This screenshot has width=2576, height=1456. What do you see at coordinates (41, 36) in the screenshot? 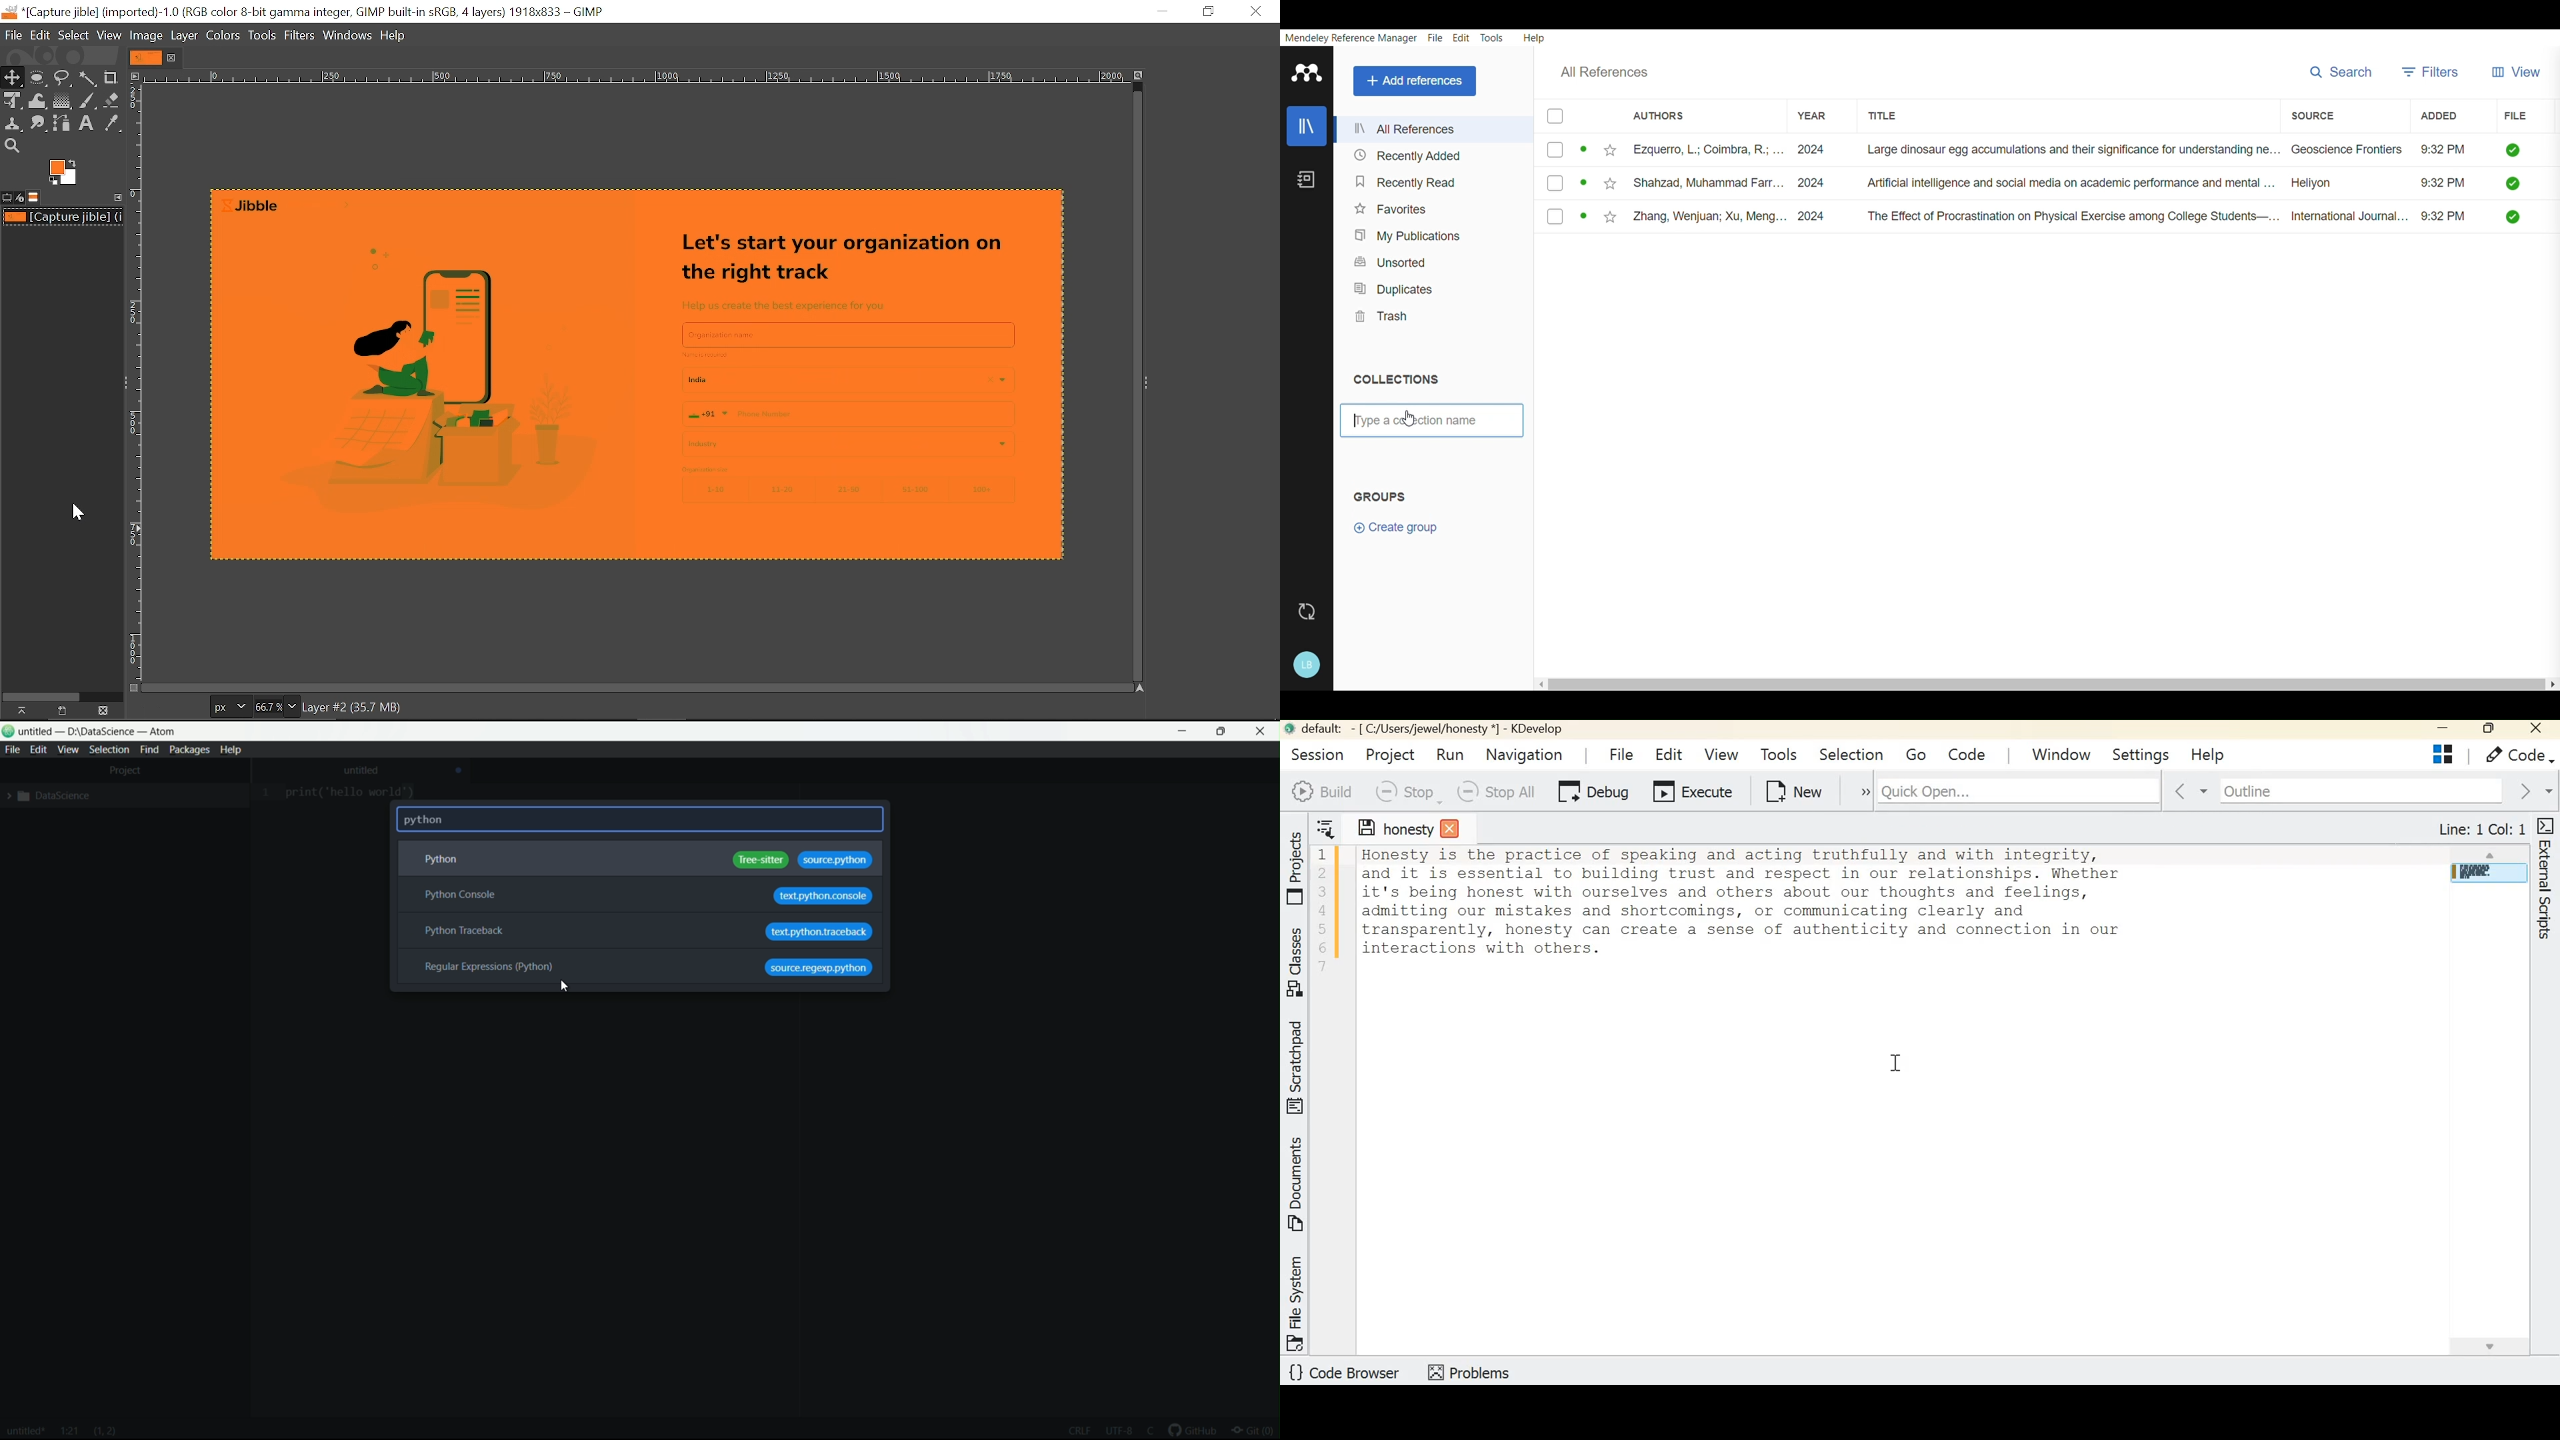
I see `Edit` at bounding box center [41, 36].